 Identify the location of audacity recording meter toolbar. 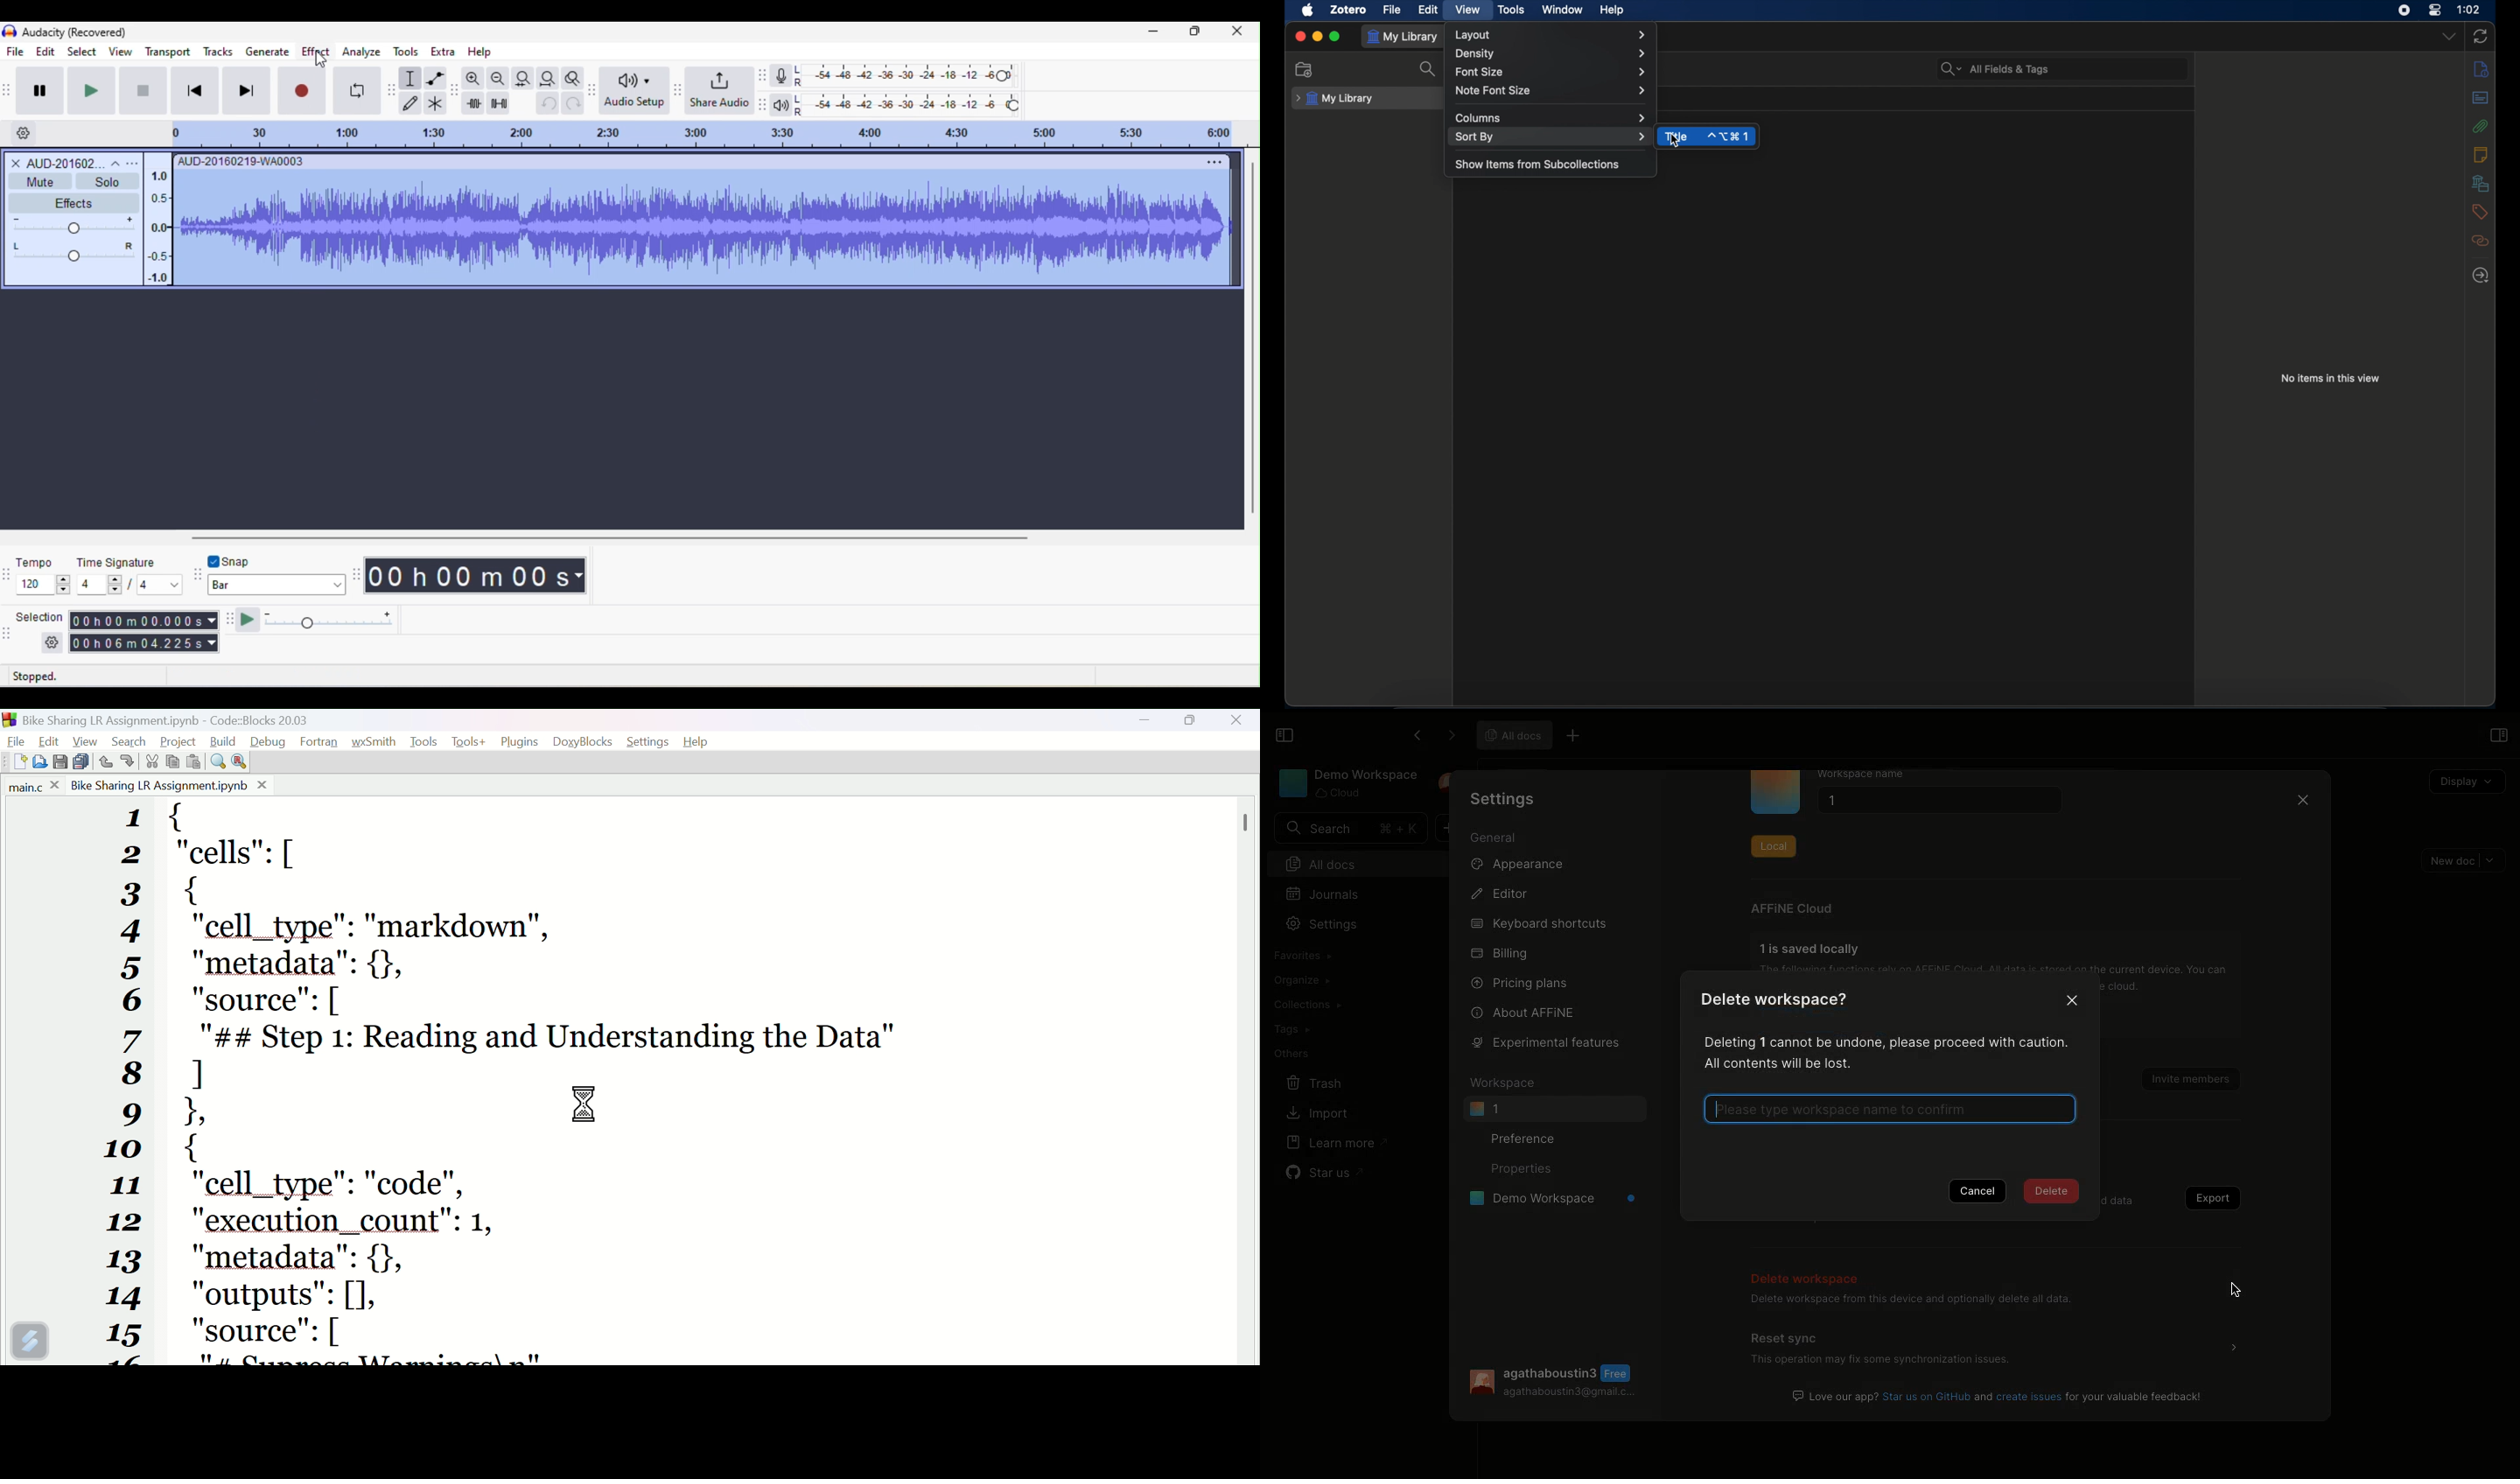
(763, 76).